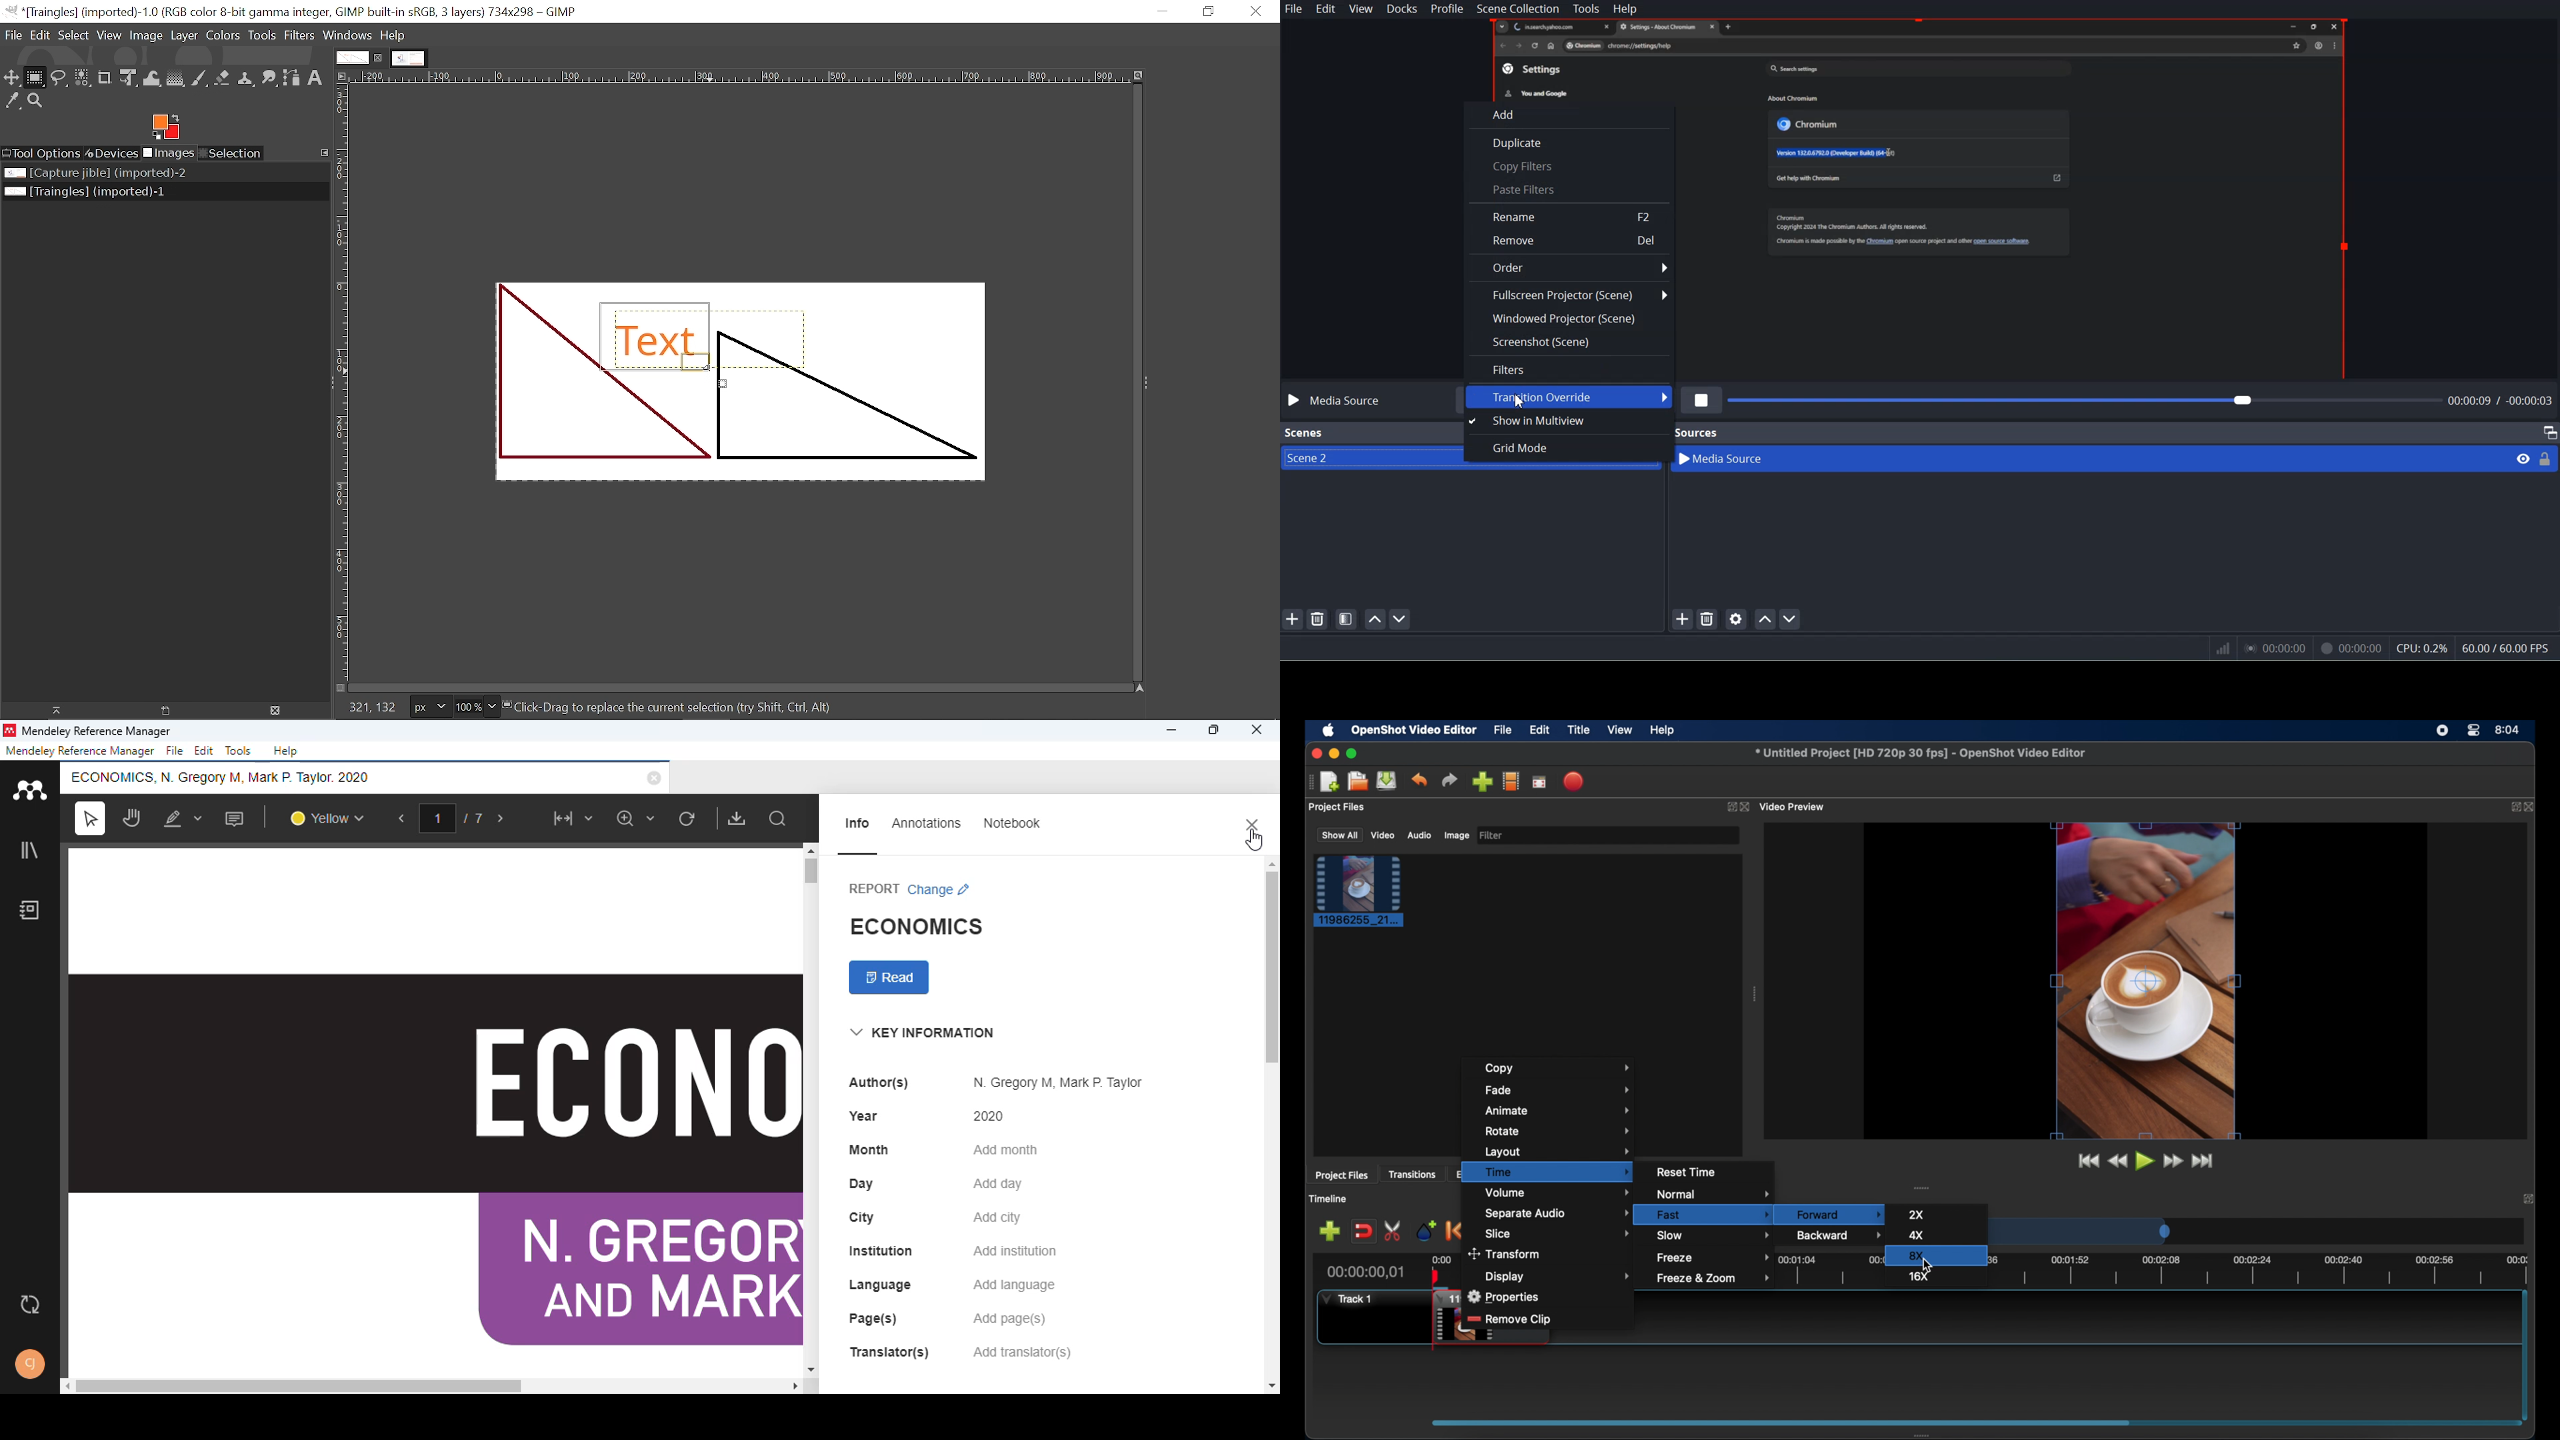 Image resolution: width=2576 pixels, height=1456 pixels. I want to click on read, so click(889, 978).